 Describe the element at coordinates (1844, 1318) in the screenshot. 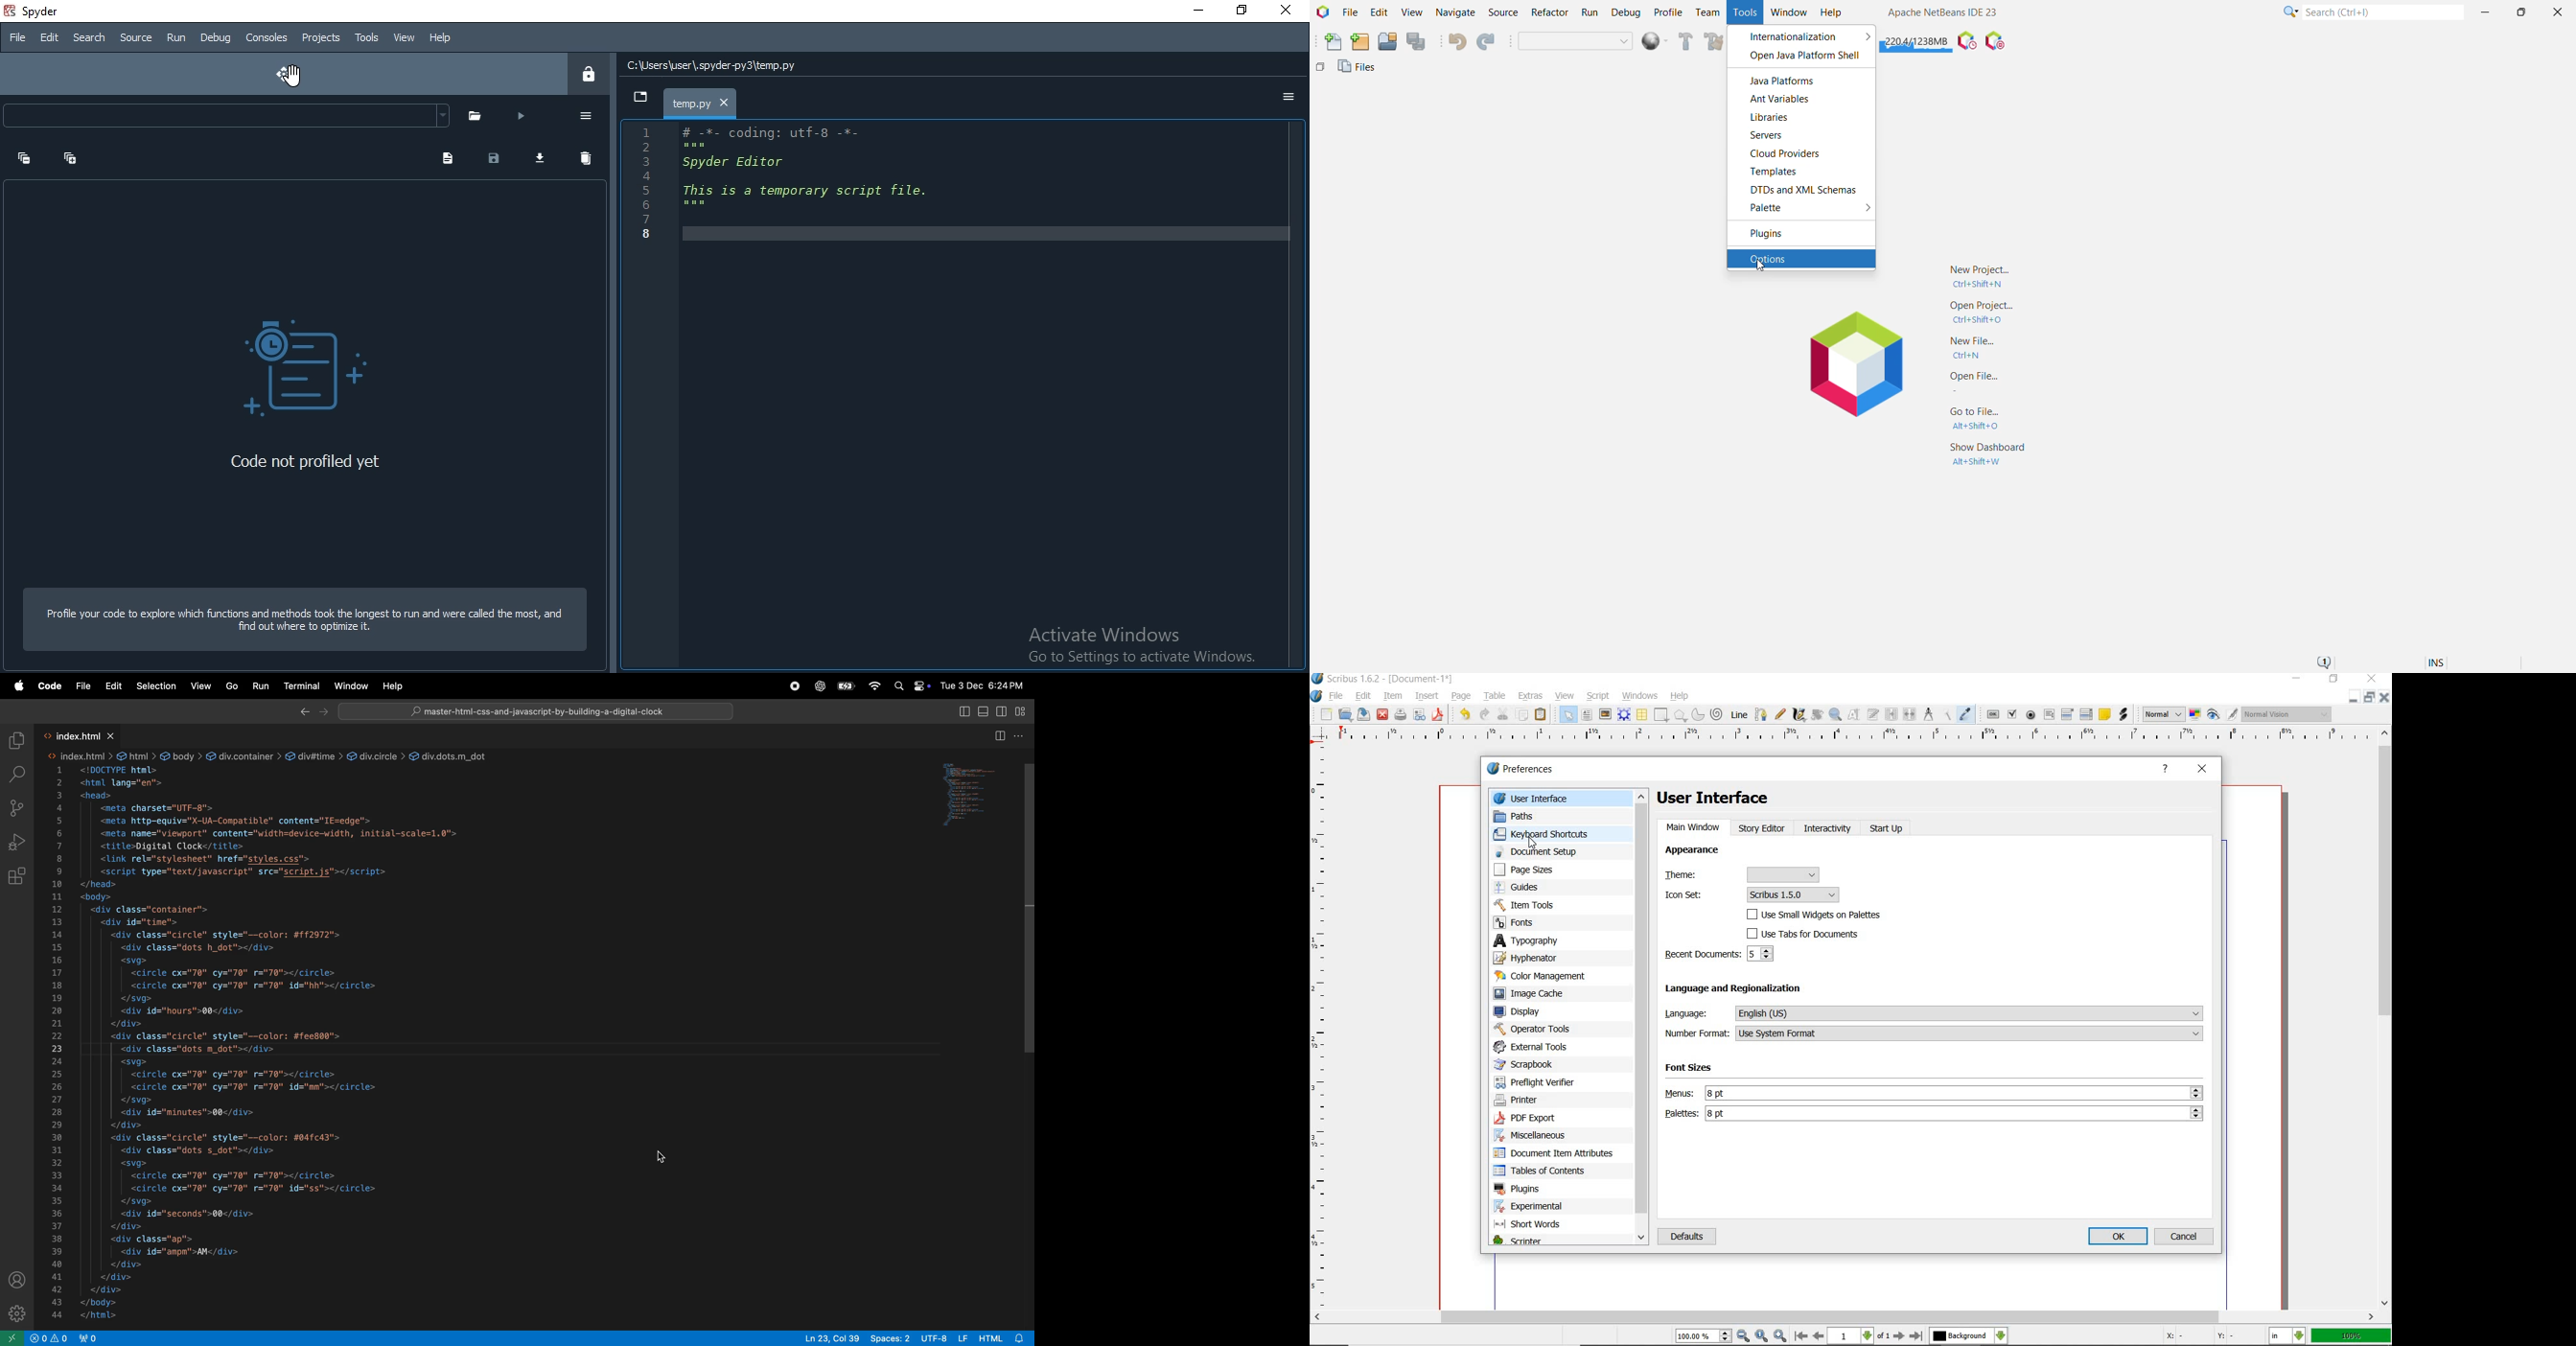

I see `scrollbar` at that location.